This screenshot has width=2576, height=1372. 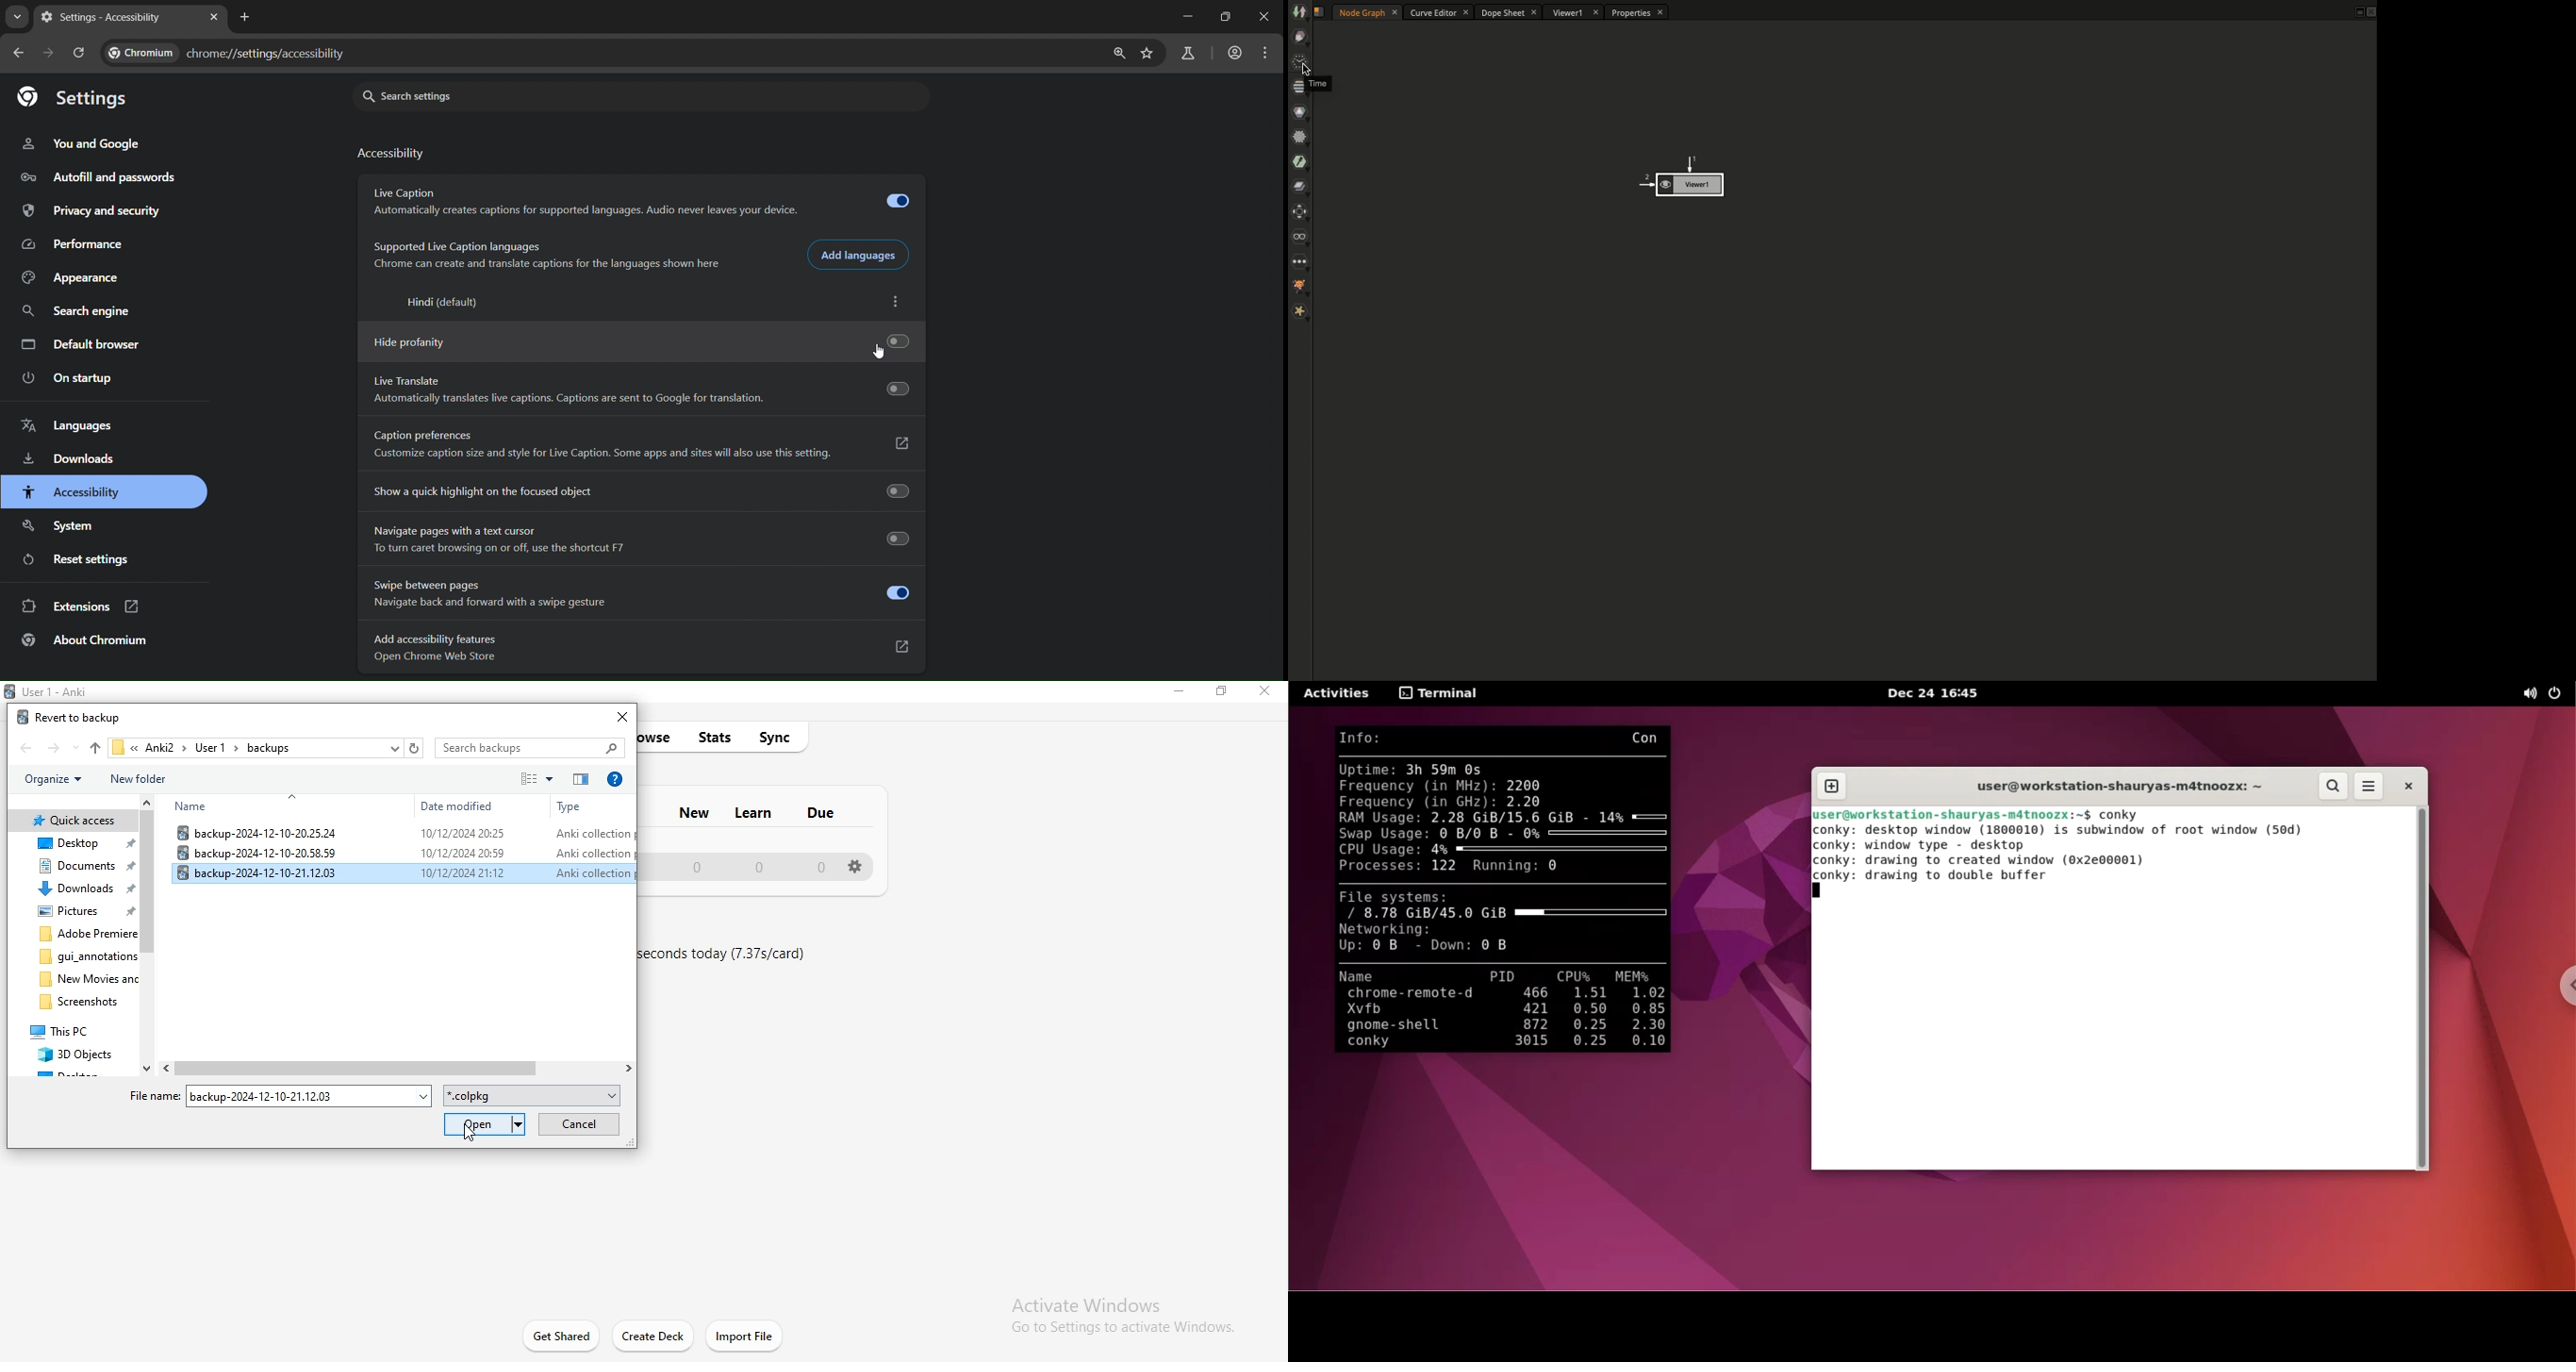 What do you see at coordinates (73, 944) in the screenshot?
I see `file structure` at bounding box center [73, 944].